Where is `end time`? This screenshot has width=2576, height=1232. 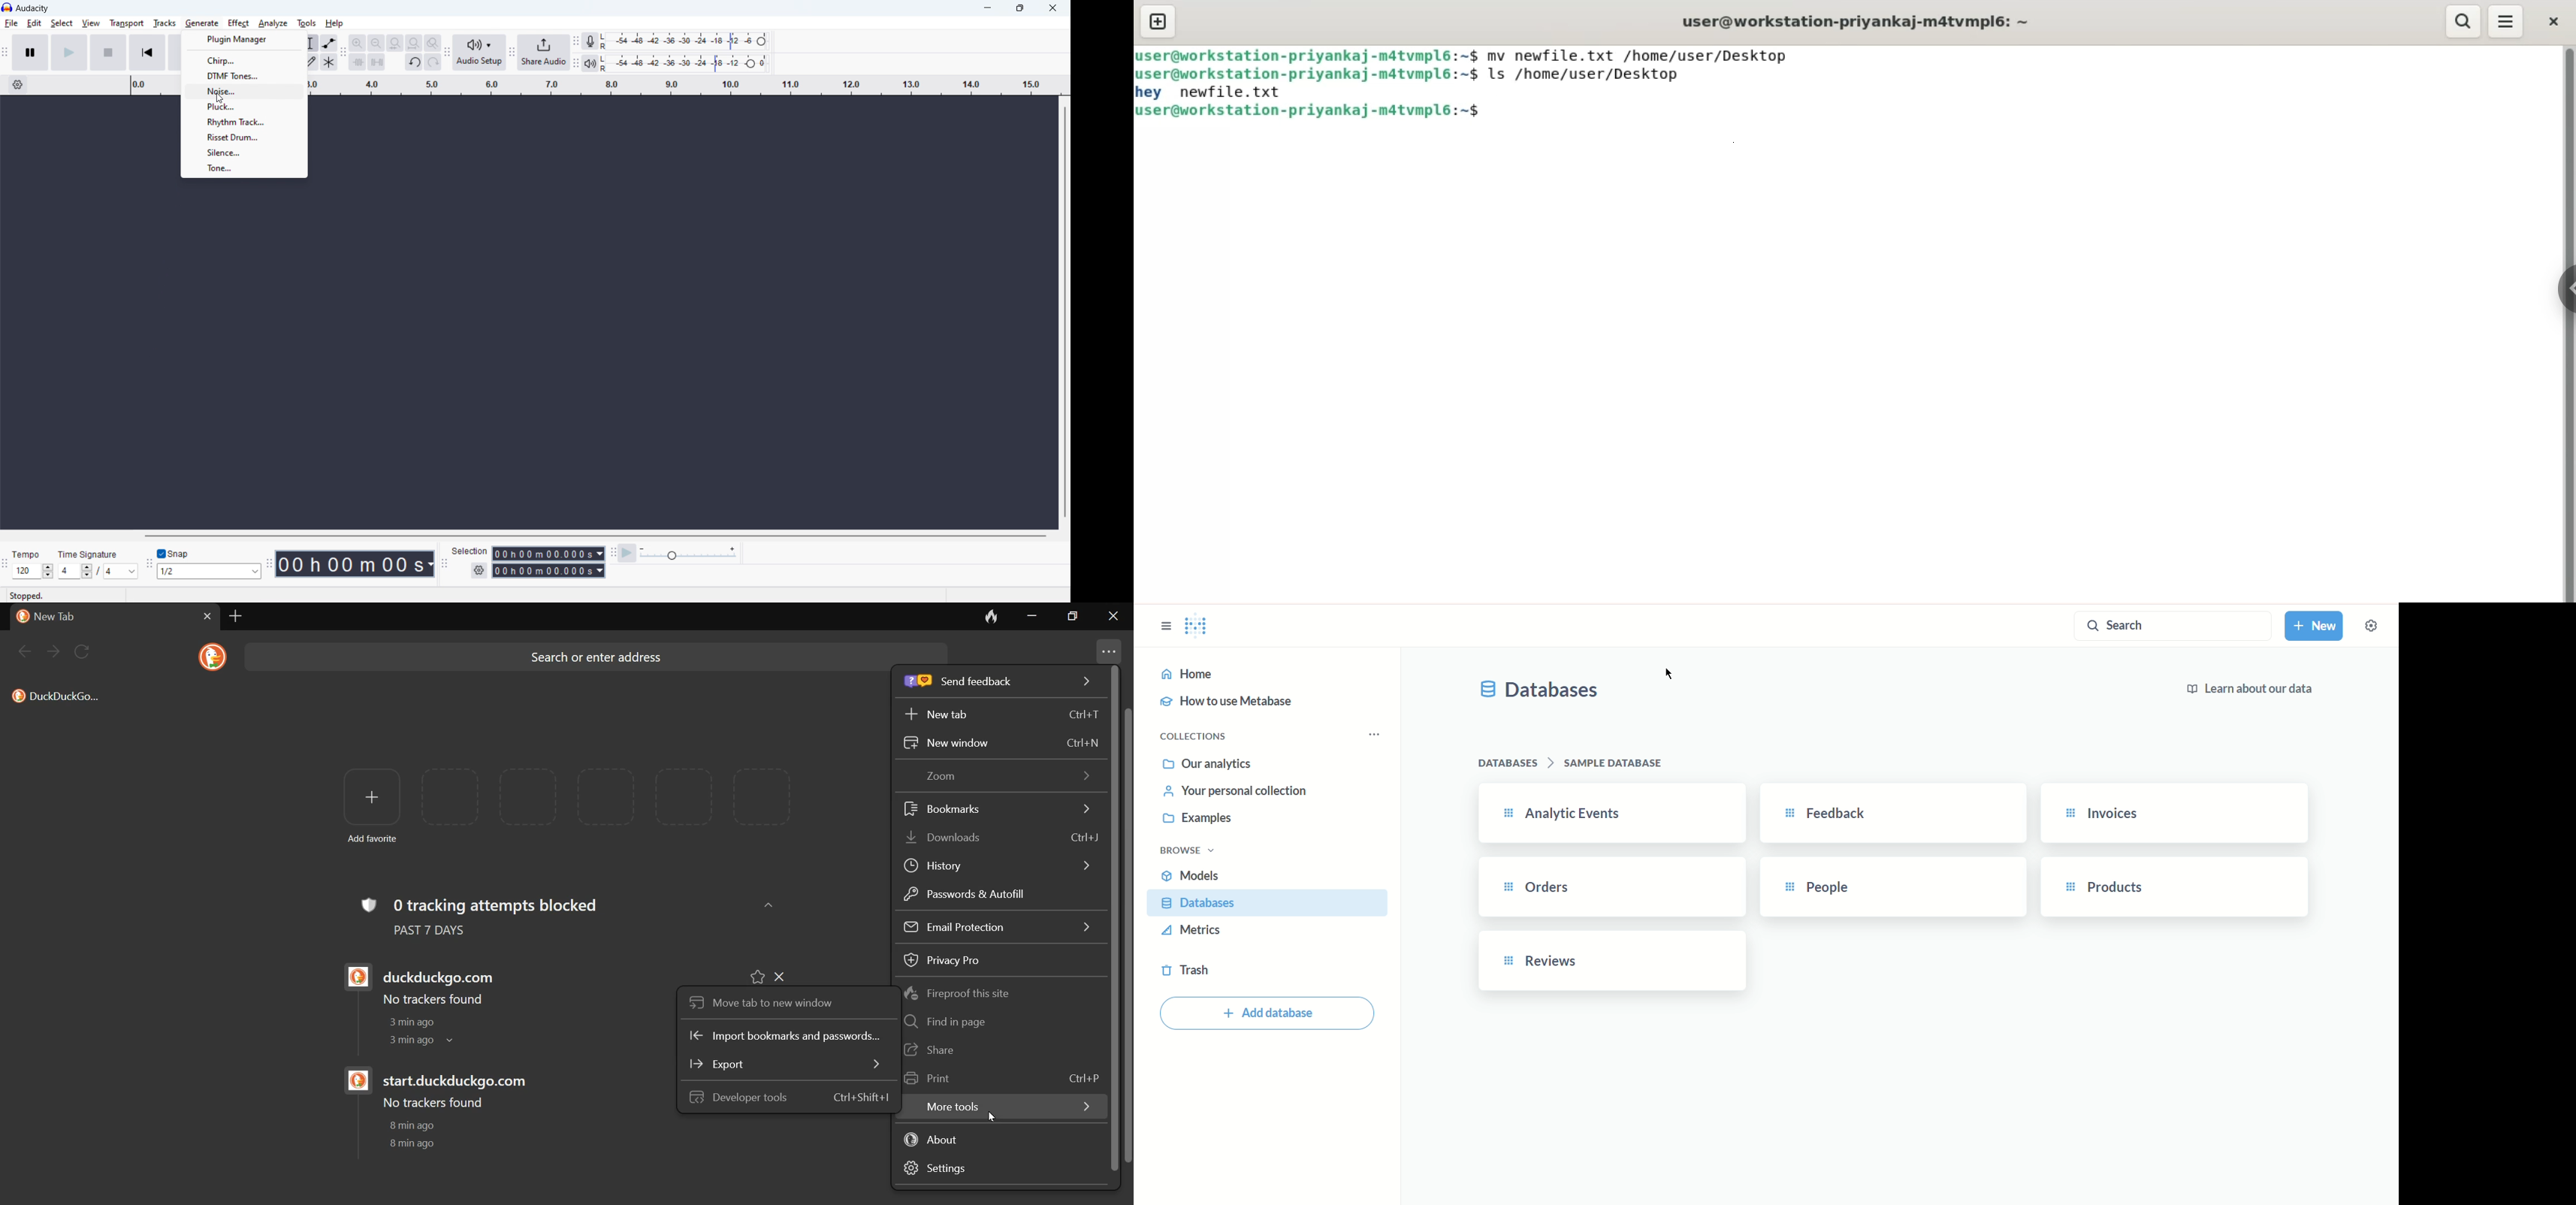
end time is located at coordinates (548, 570).